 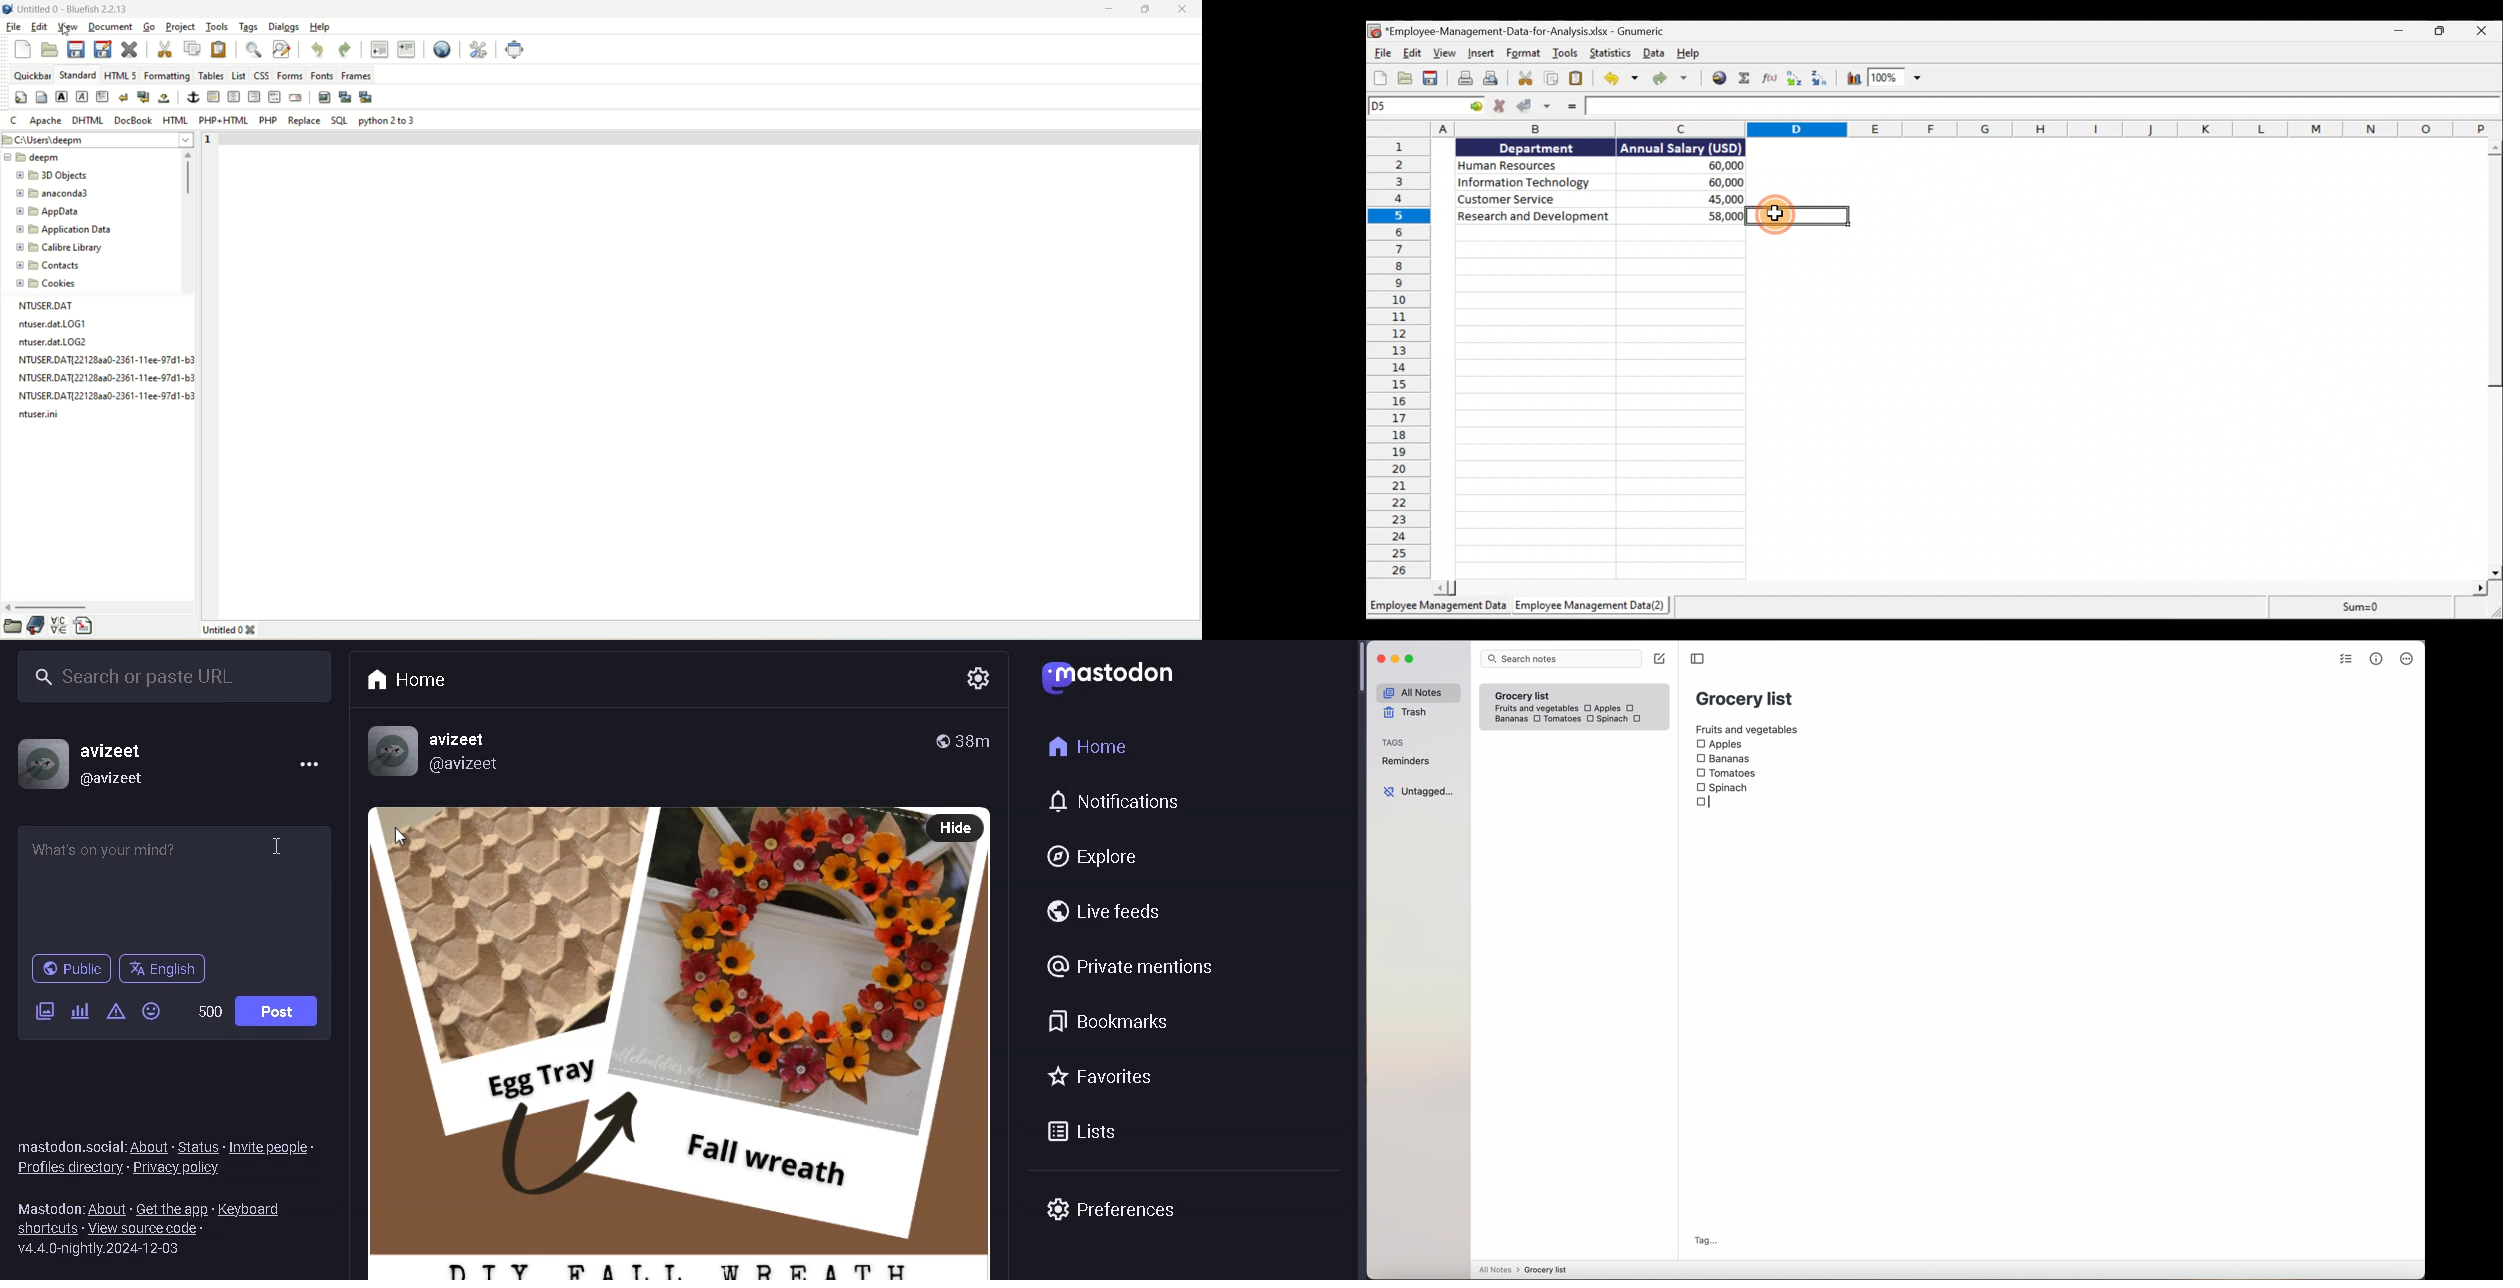 What do you see at coordinates (221, 48) in the screenshot?
I see `paste` at bounding box center [221, 48].